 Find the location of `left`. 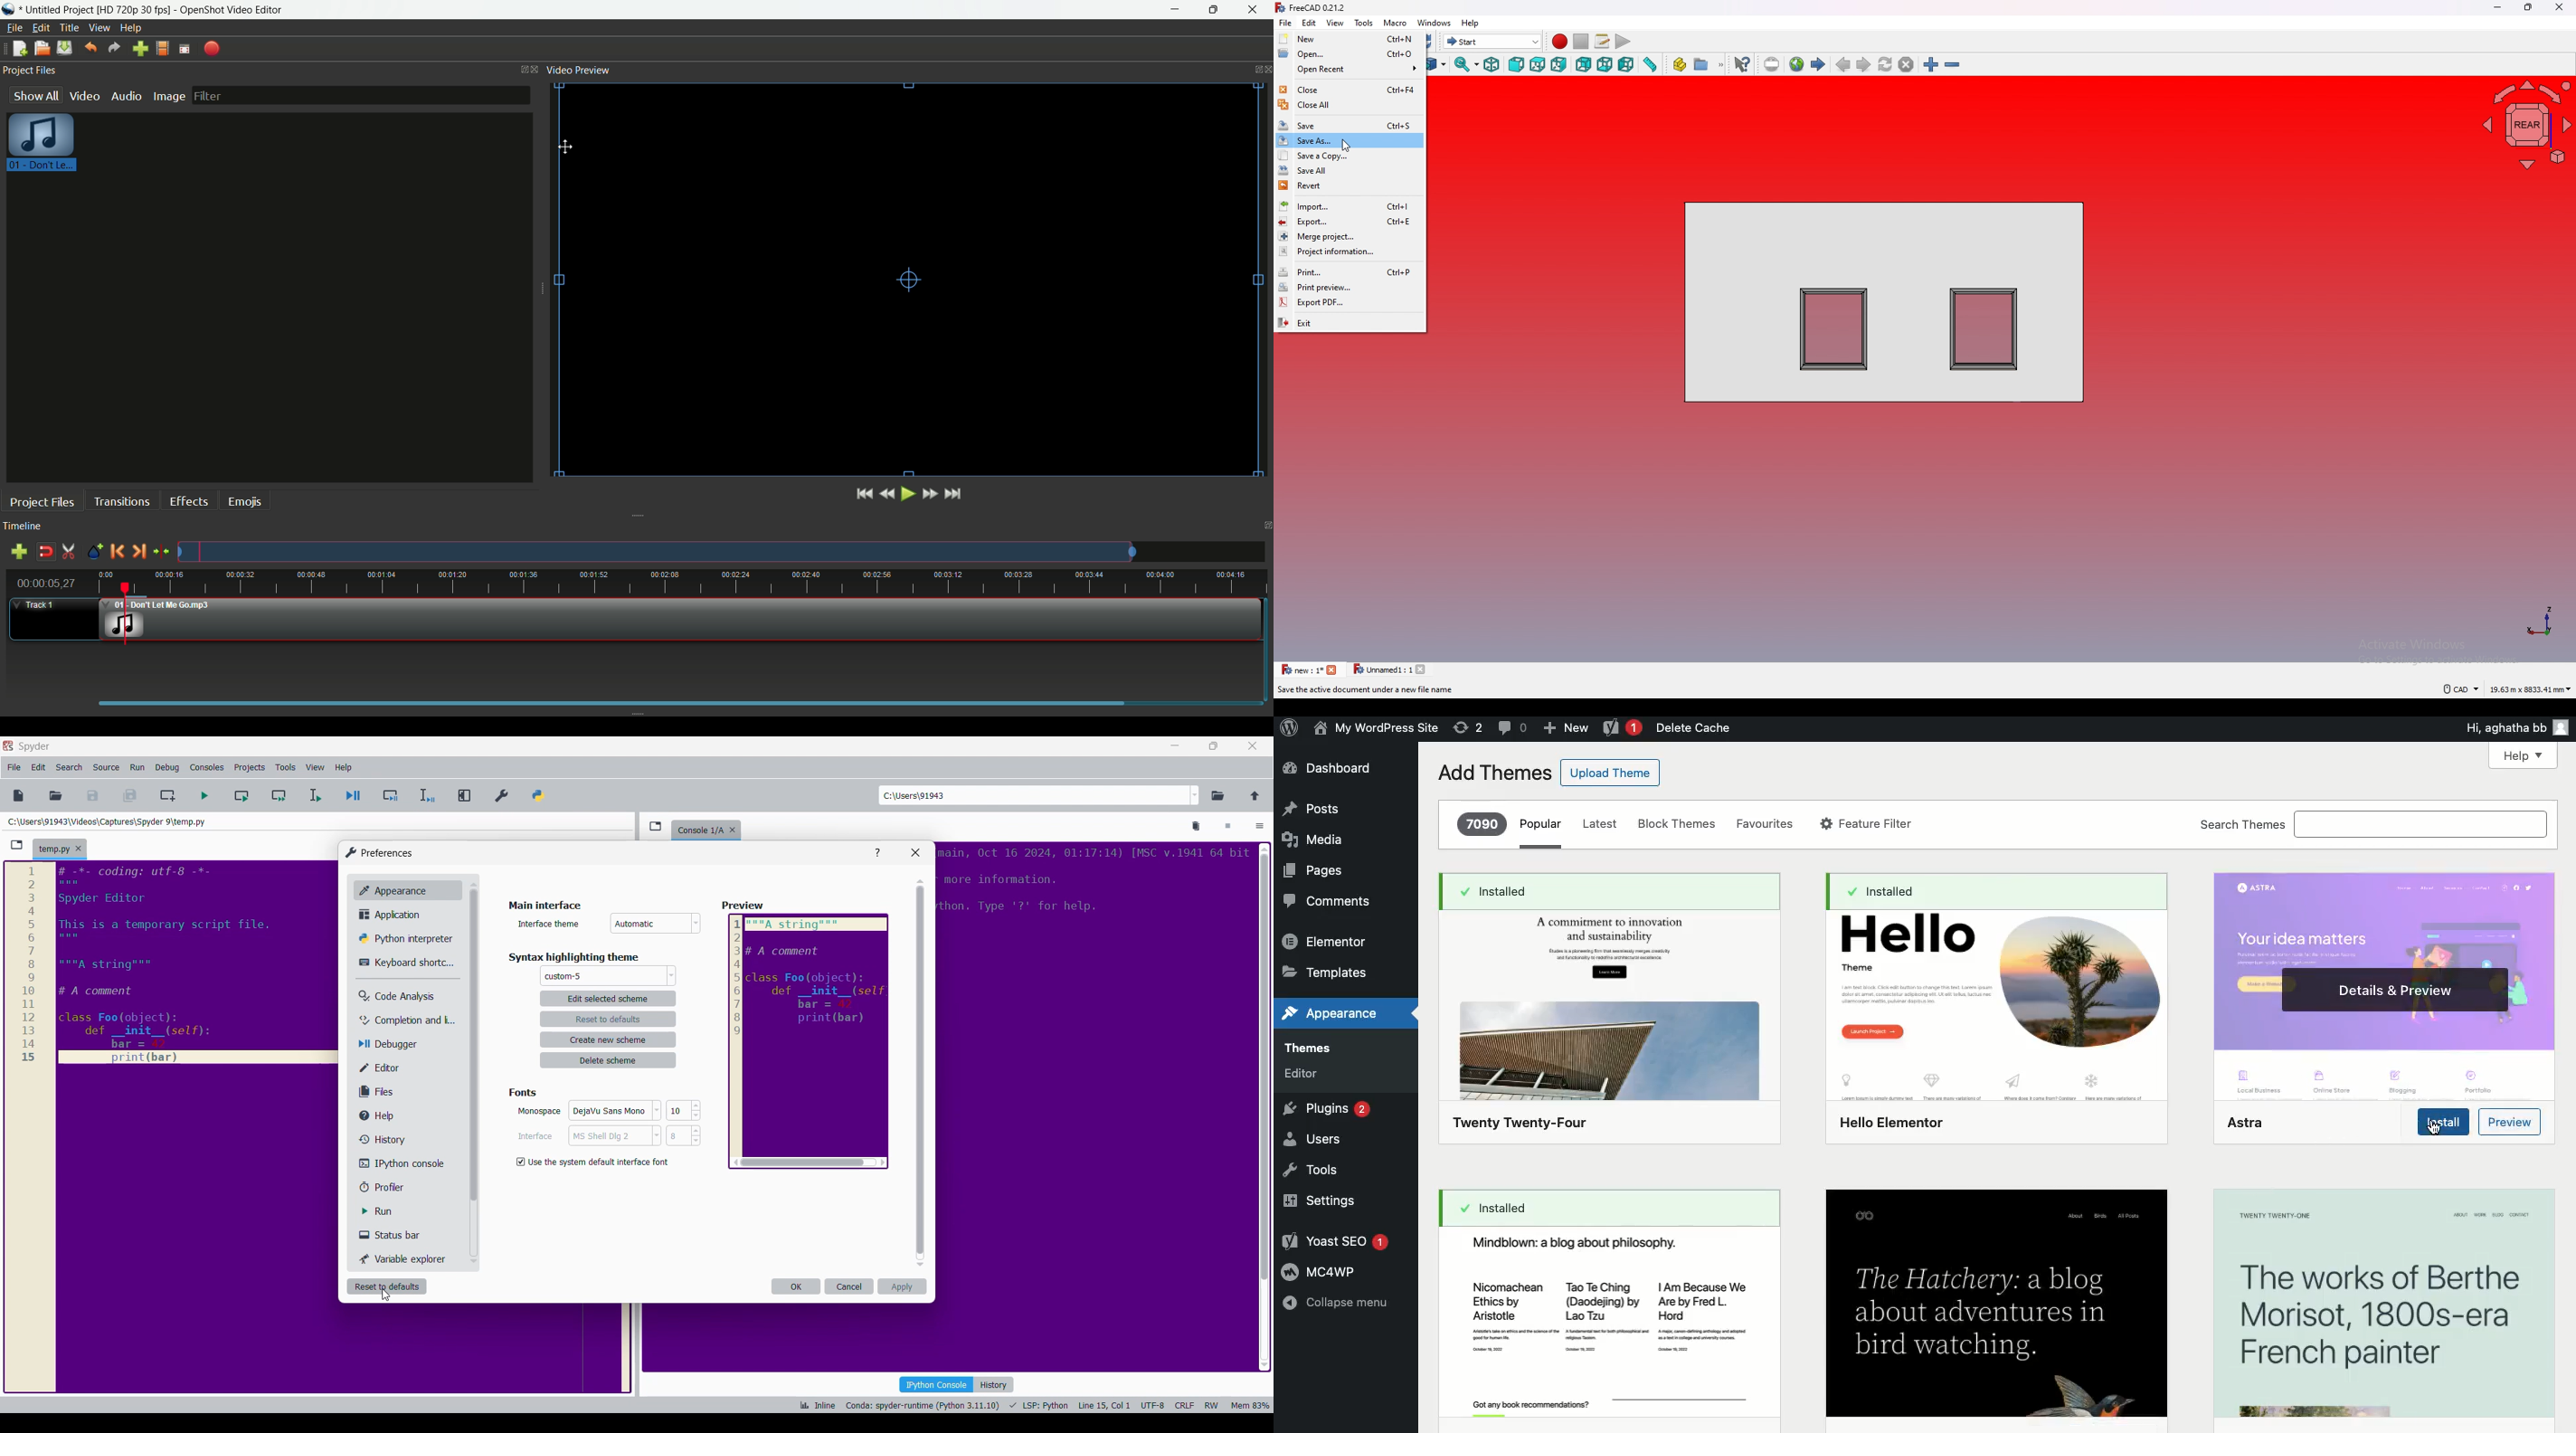

left is located at coordinates (1626, 65).